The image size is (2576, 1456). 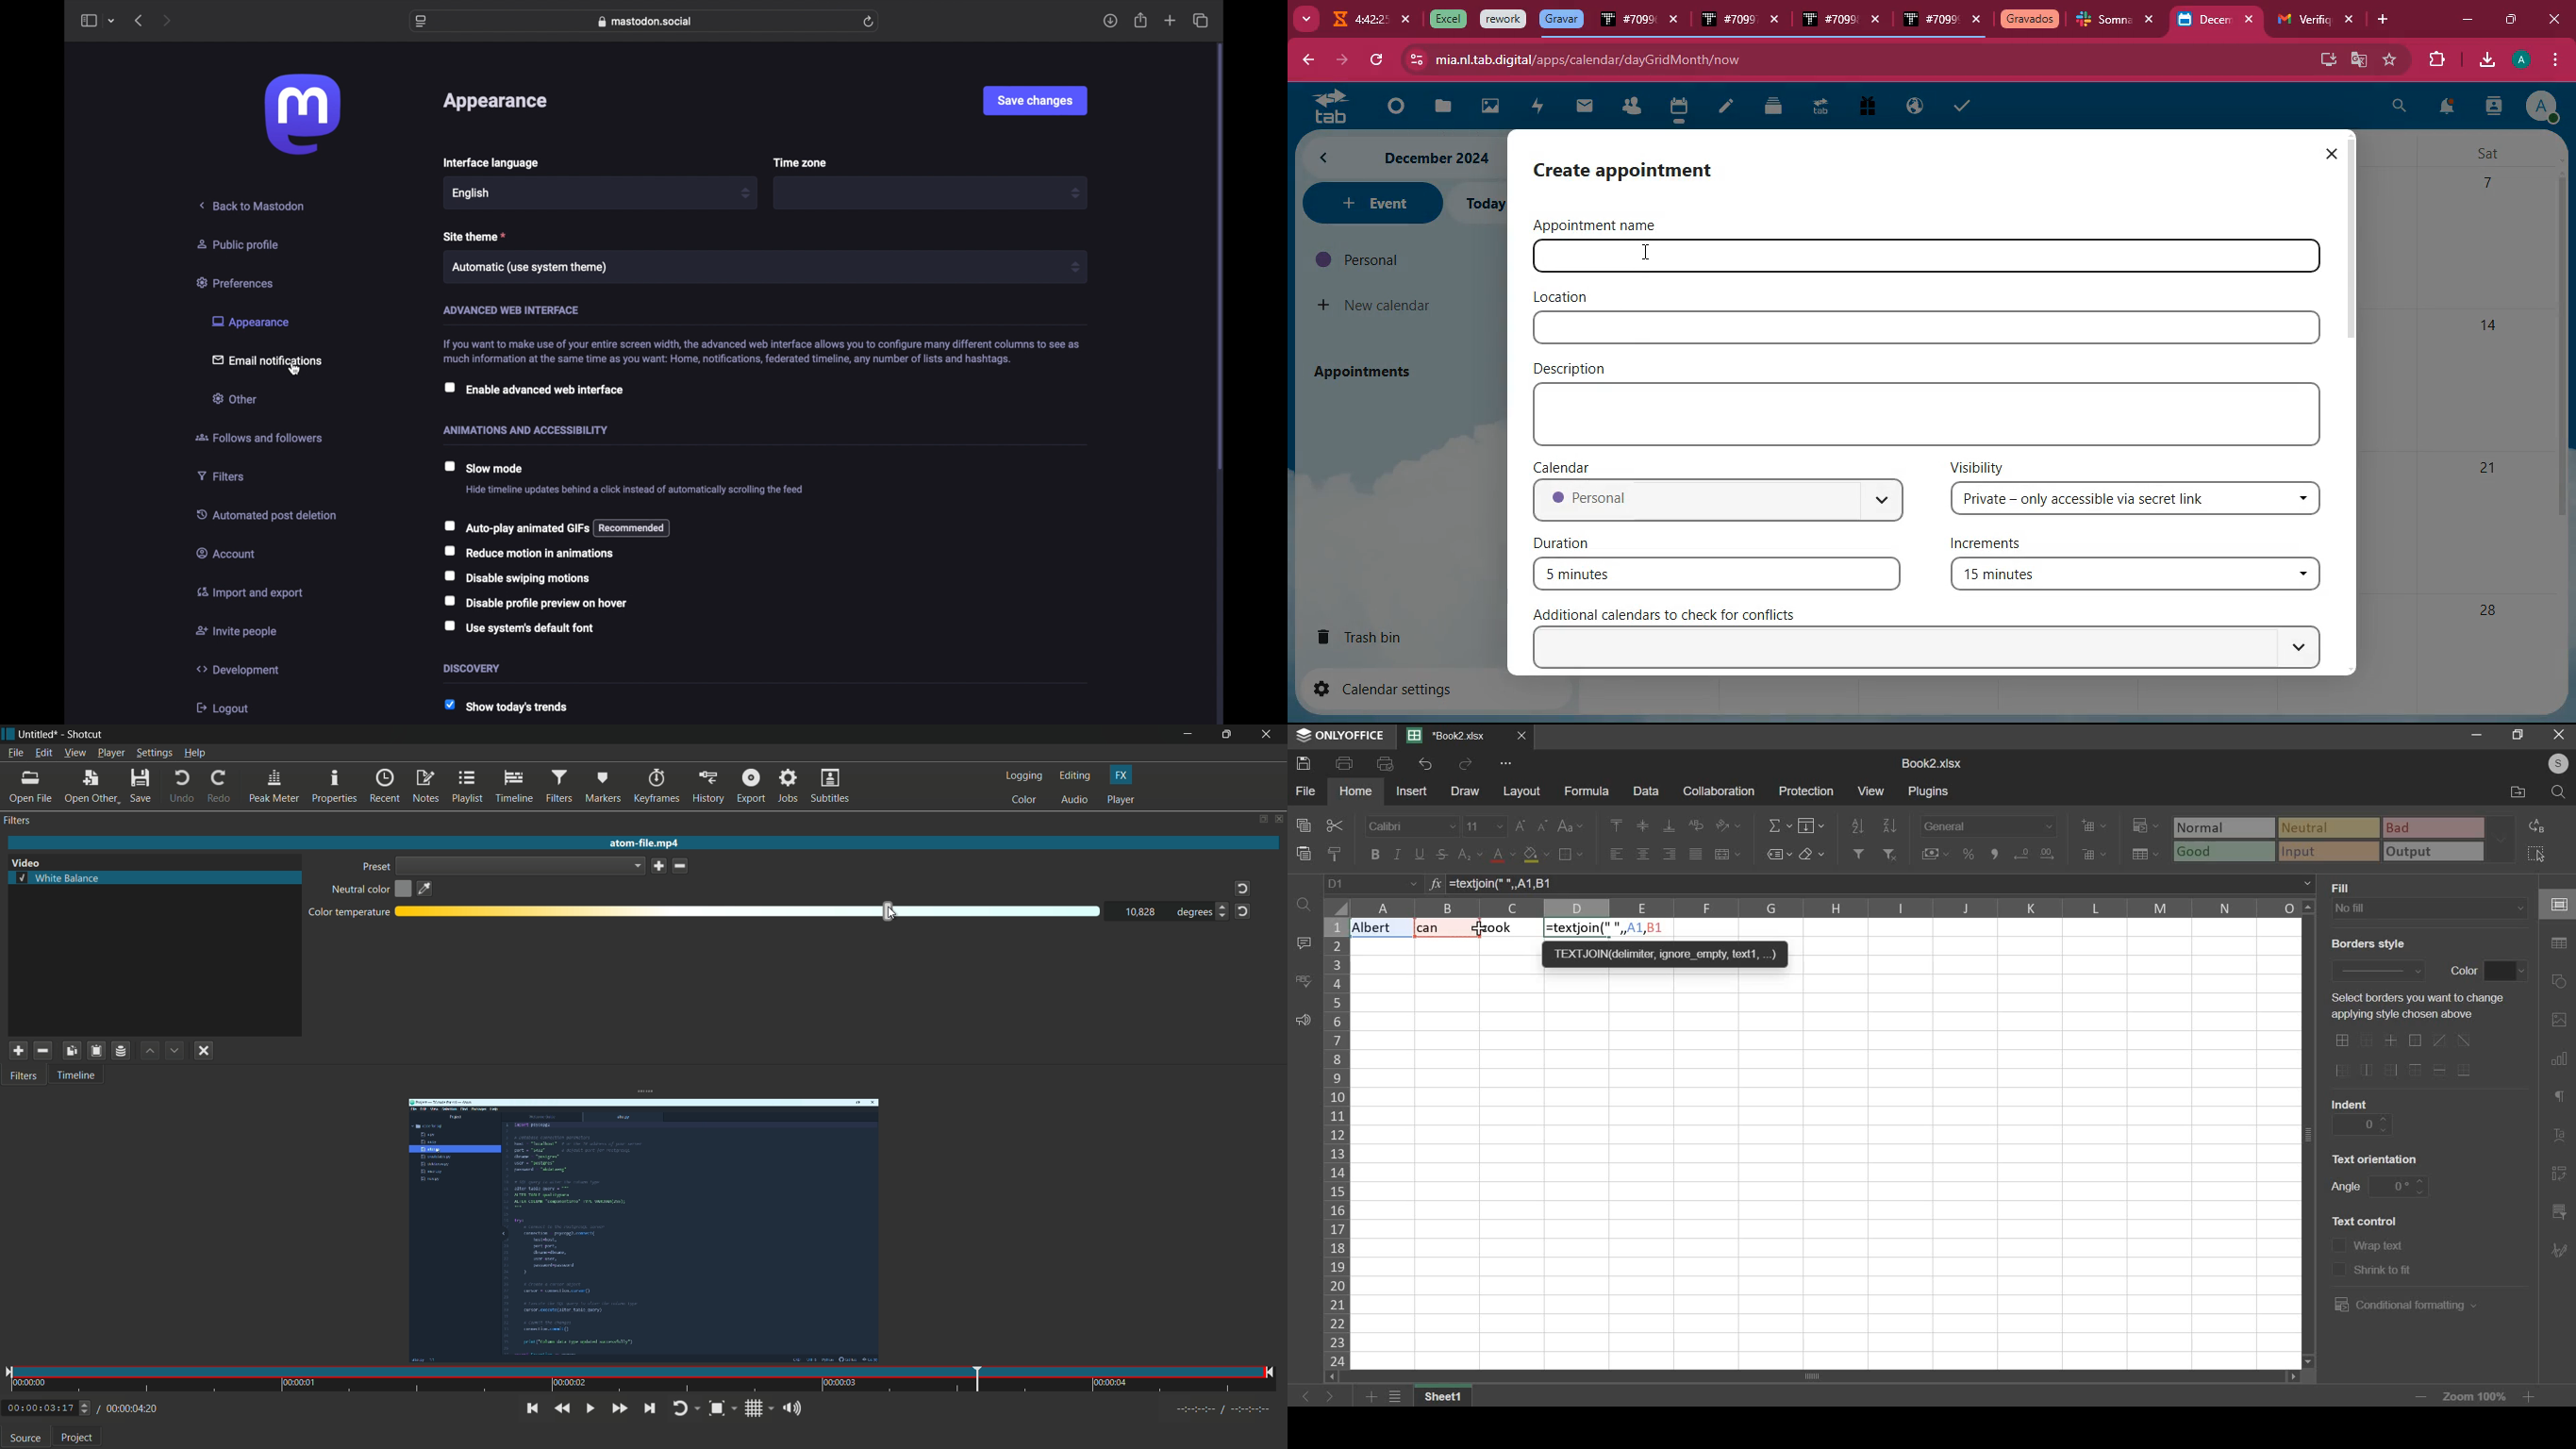 What do you see at coordinates (1563, 297) in the screenshot?
I see `location` at bounding box center [1563, 297].